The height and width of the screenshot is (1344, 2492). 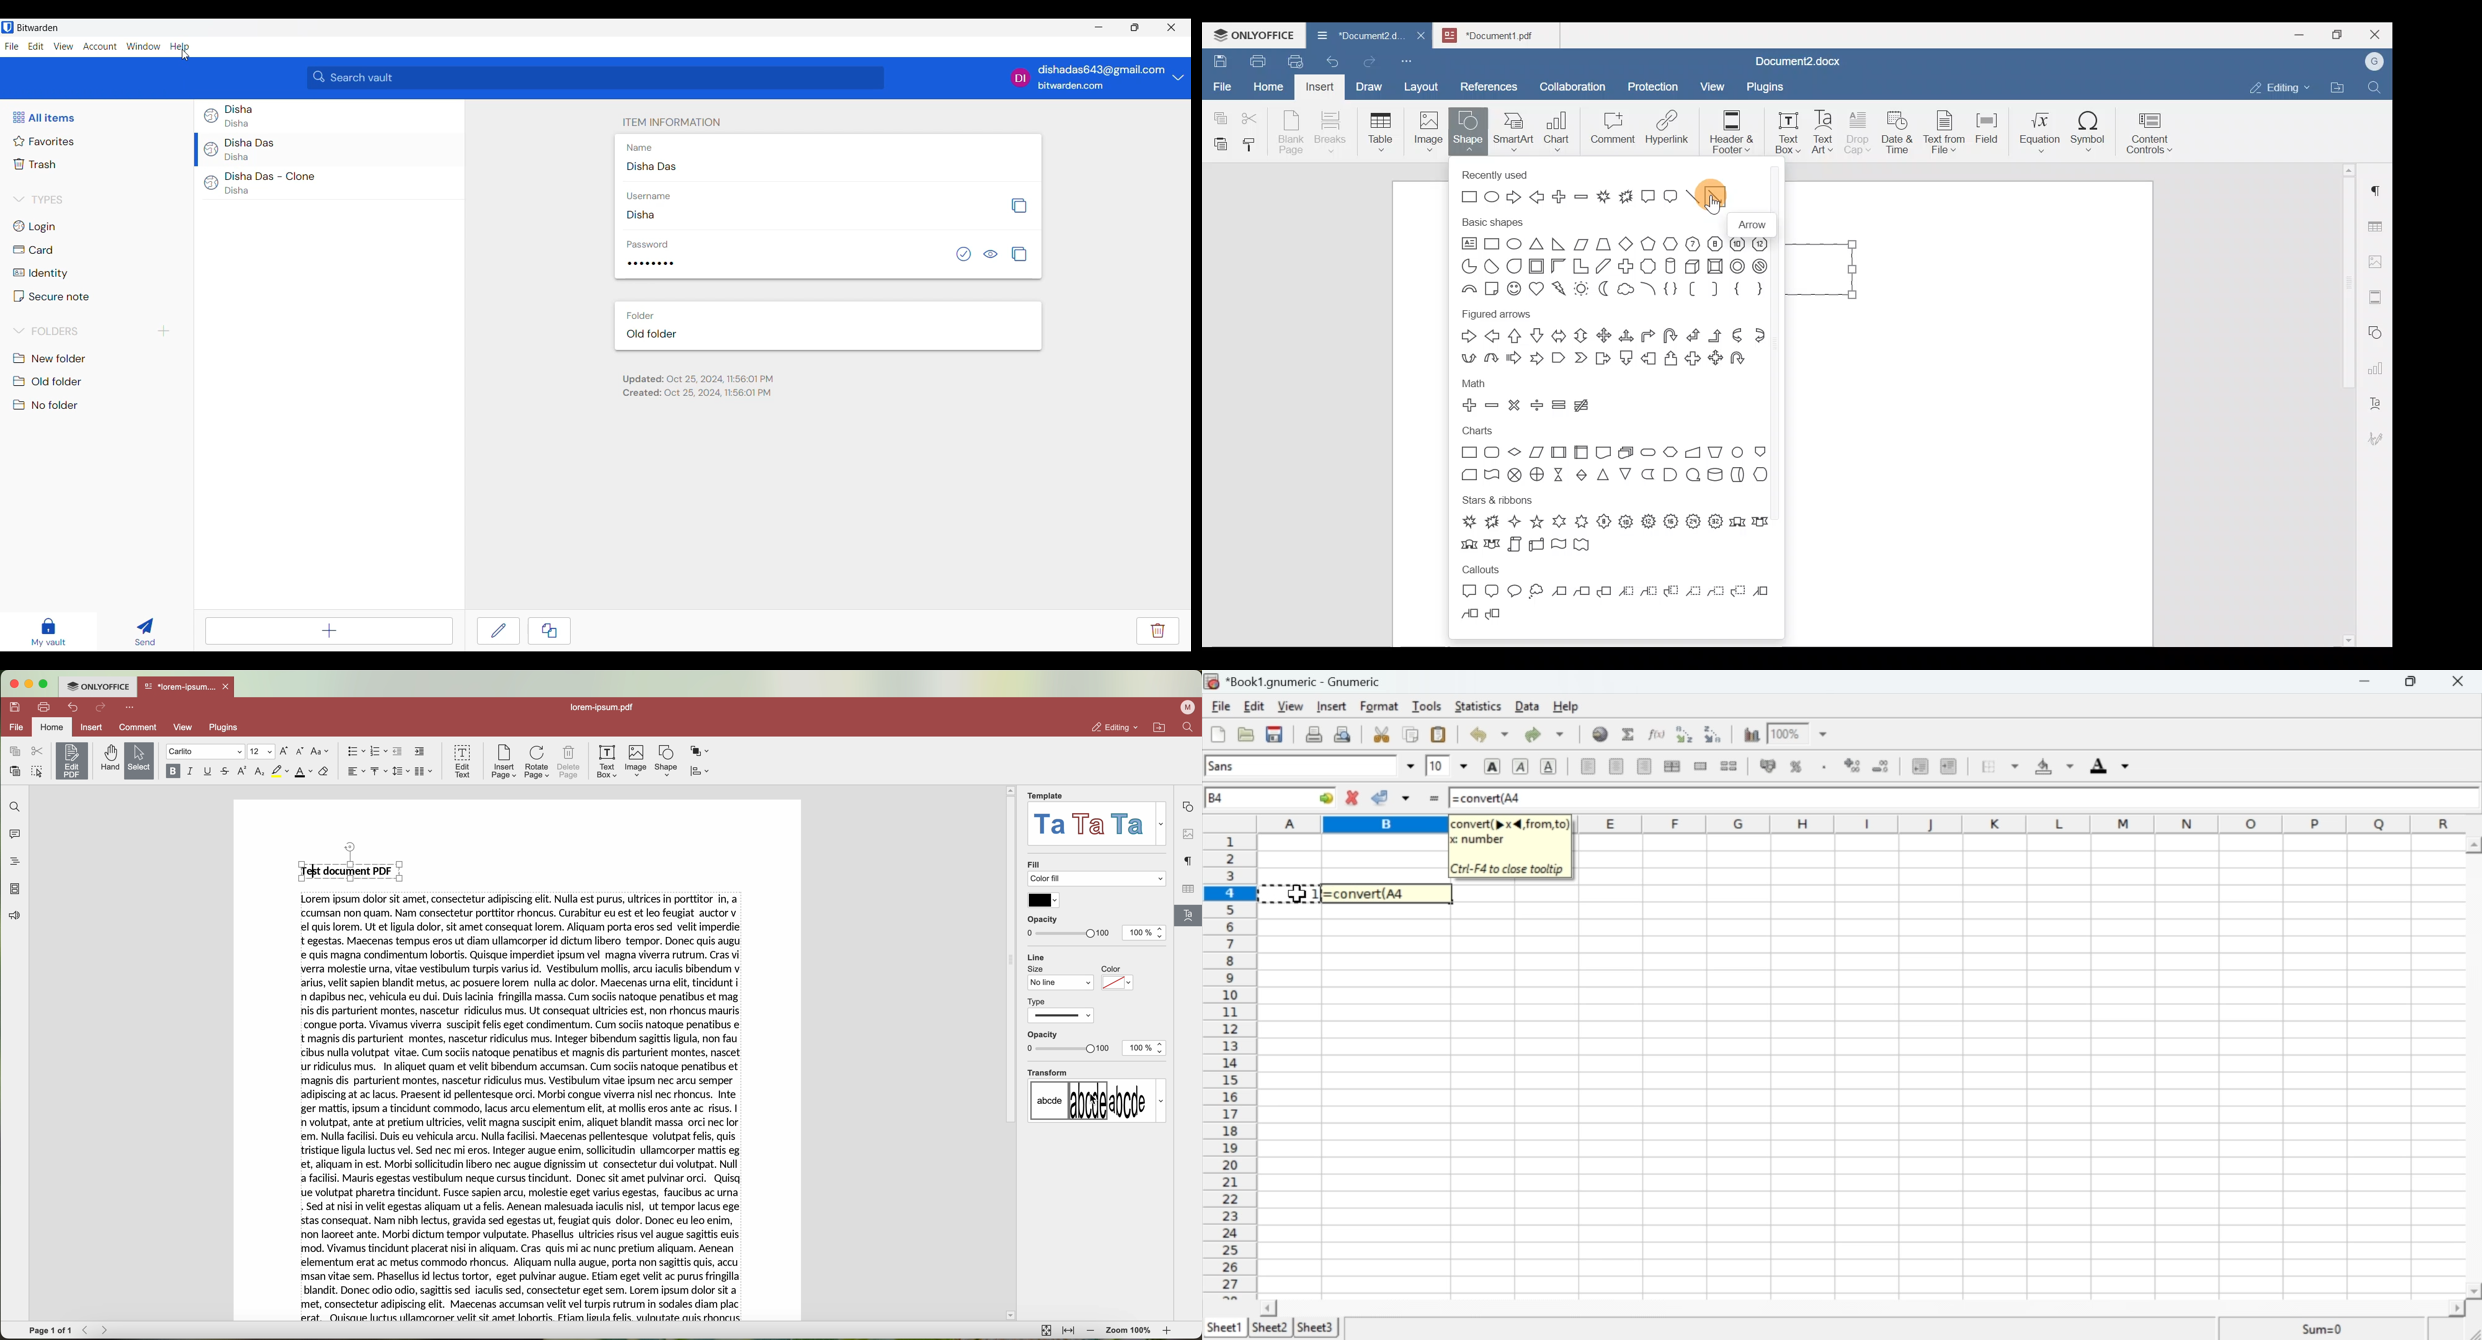 I want to click on Cross, so click(x=2460, y=682).